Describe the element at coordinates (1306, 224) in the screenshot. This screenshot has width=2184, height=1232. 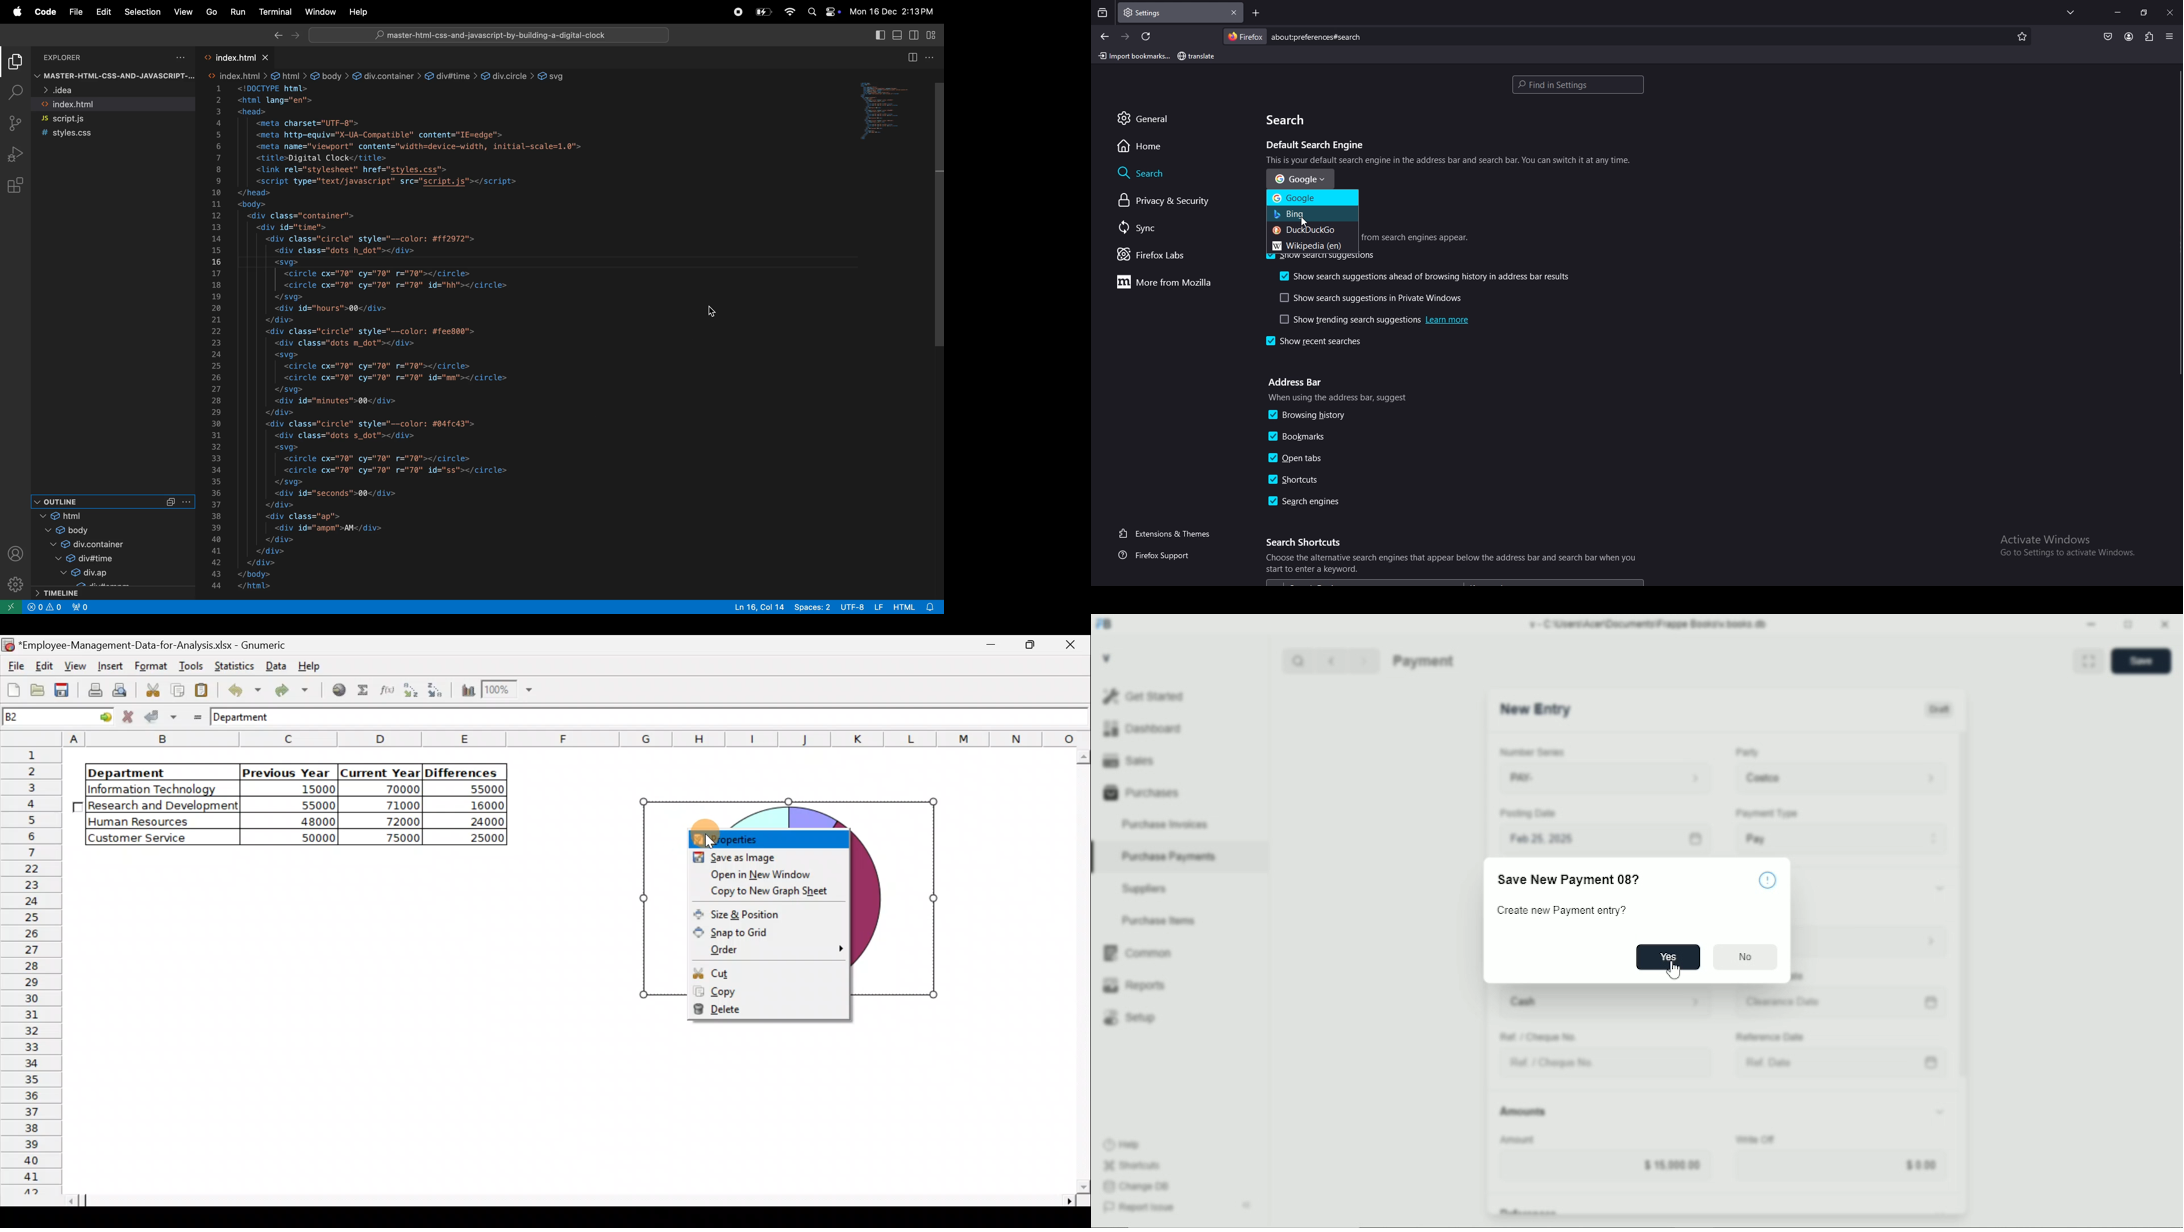
I see `cursor` at that location.